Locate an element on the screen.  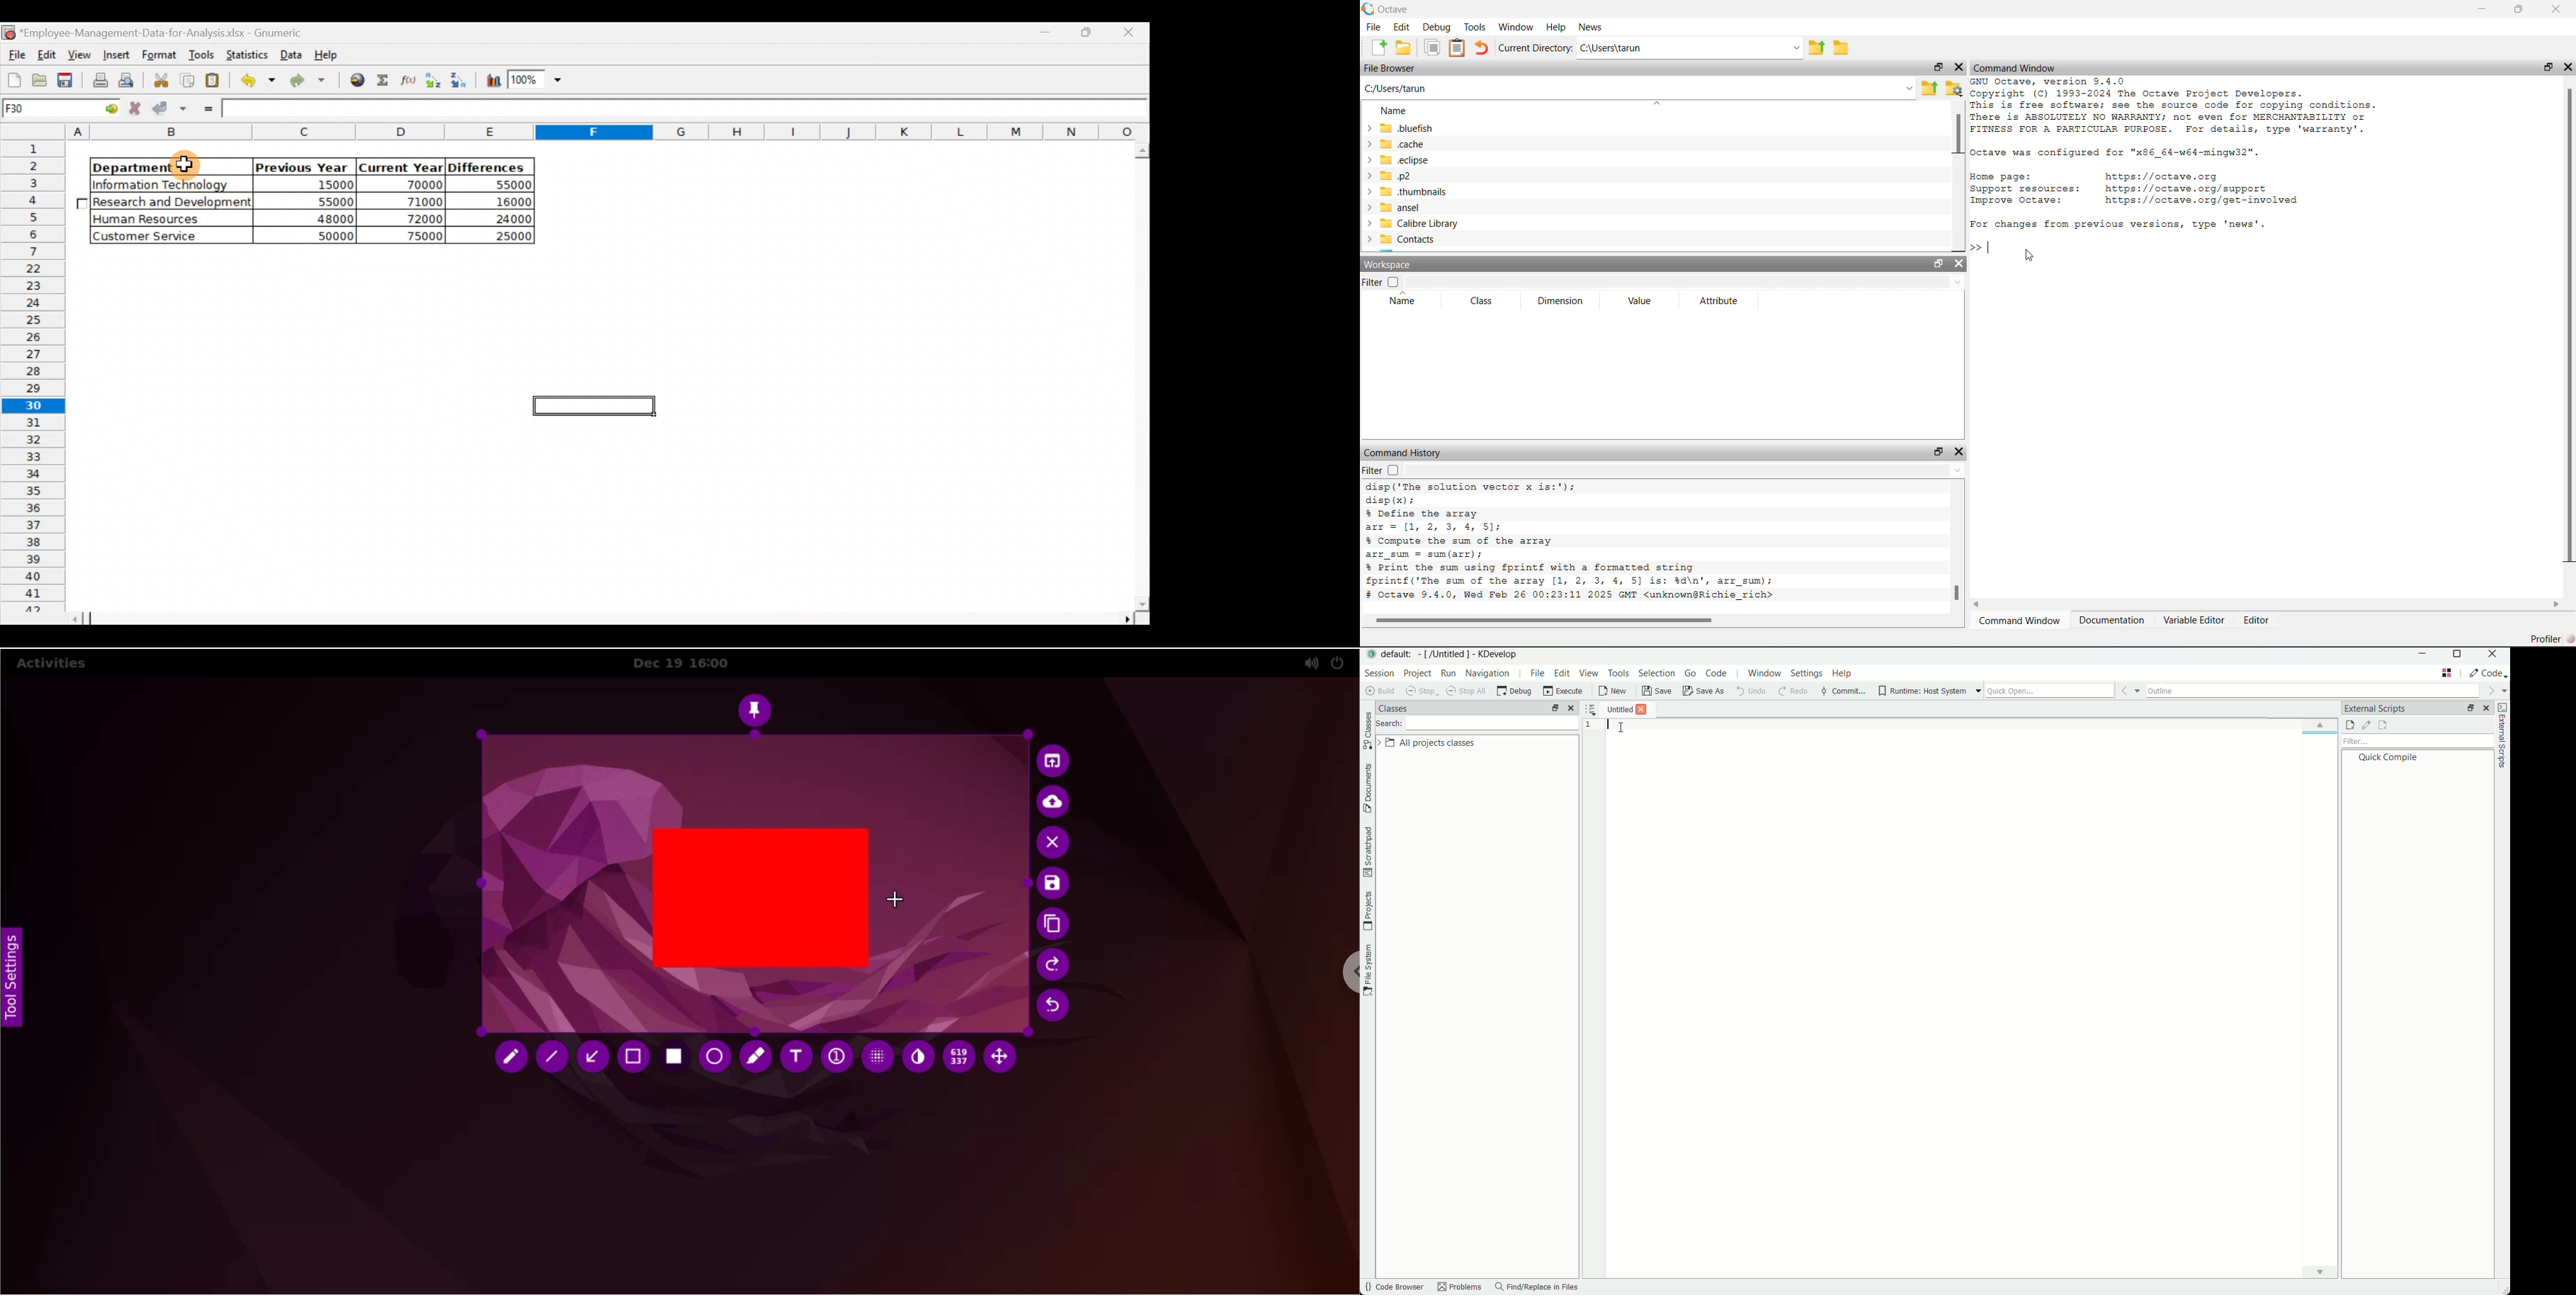
cursor is located at coordinates (1596, 685).